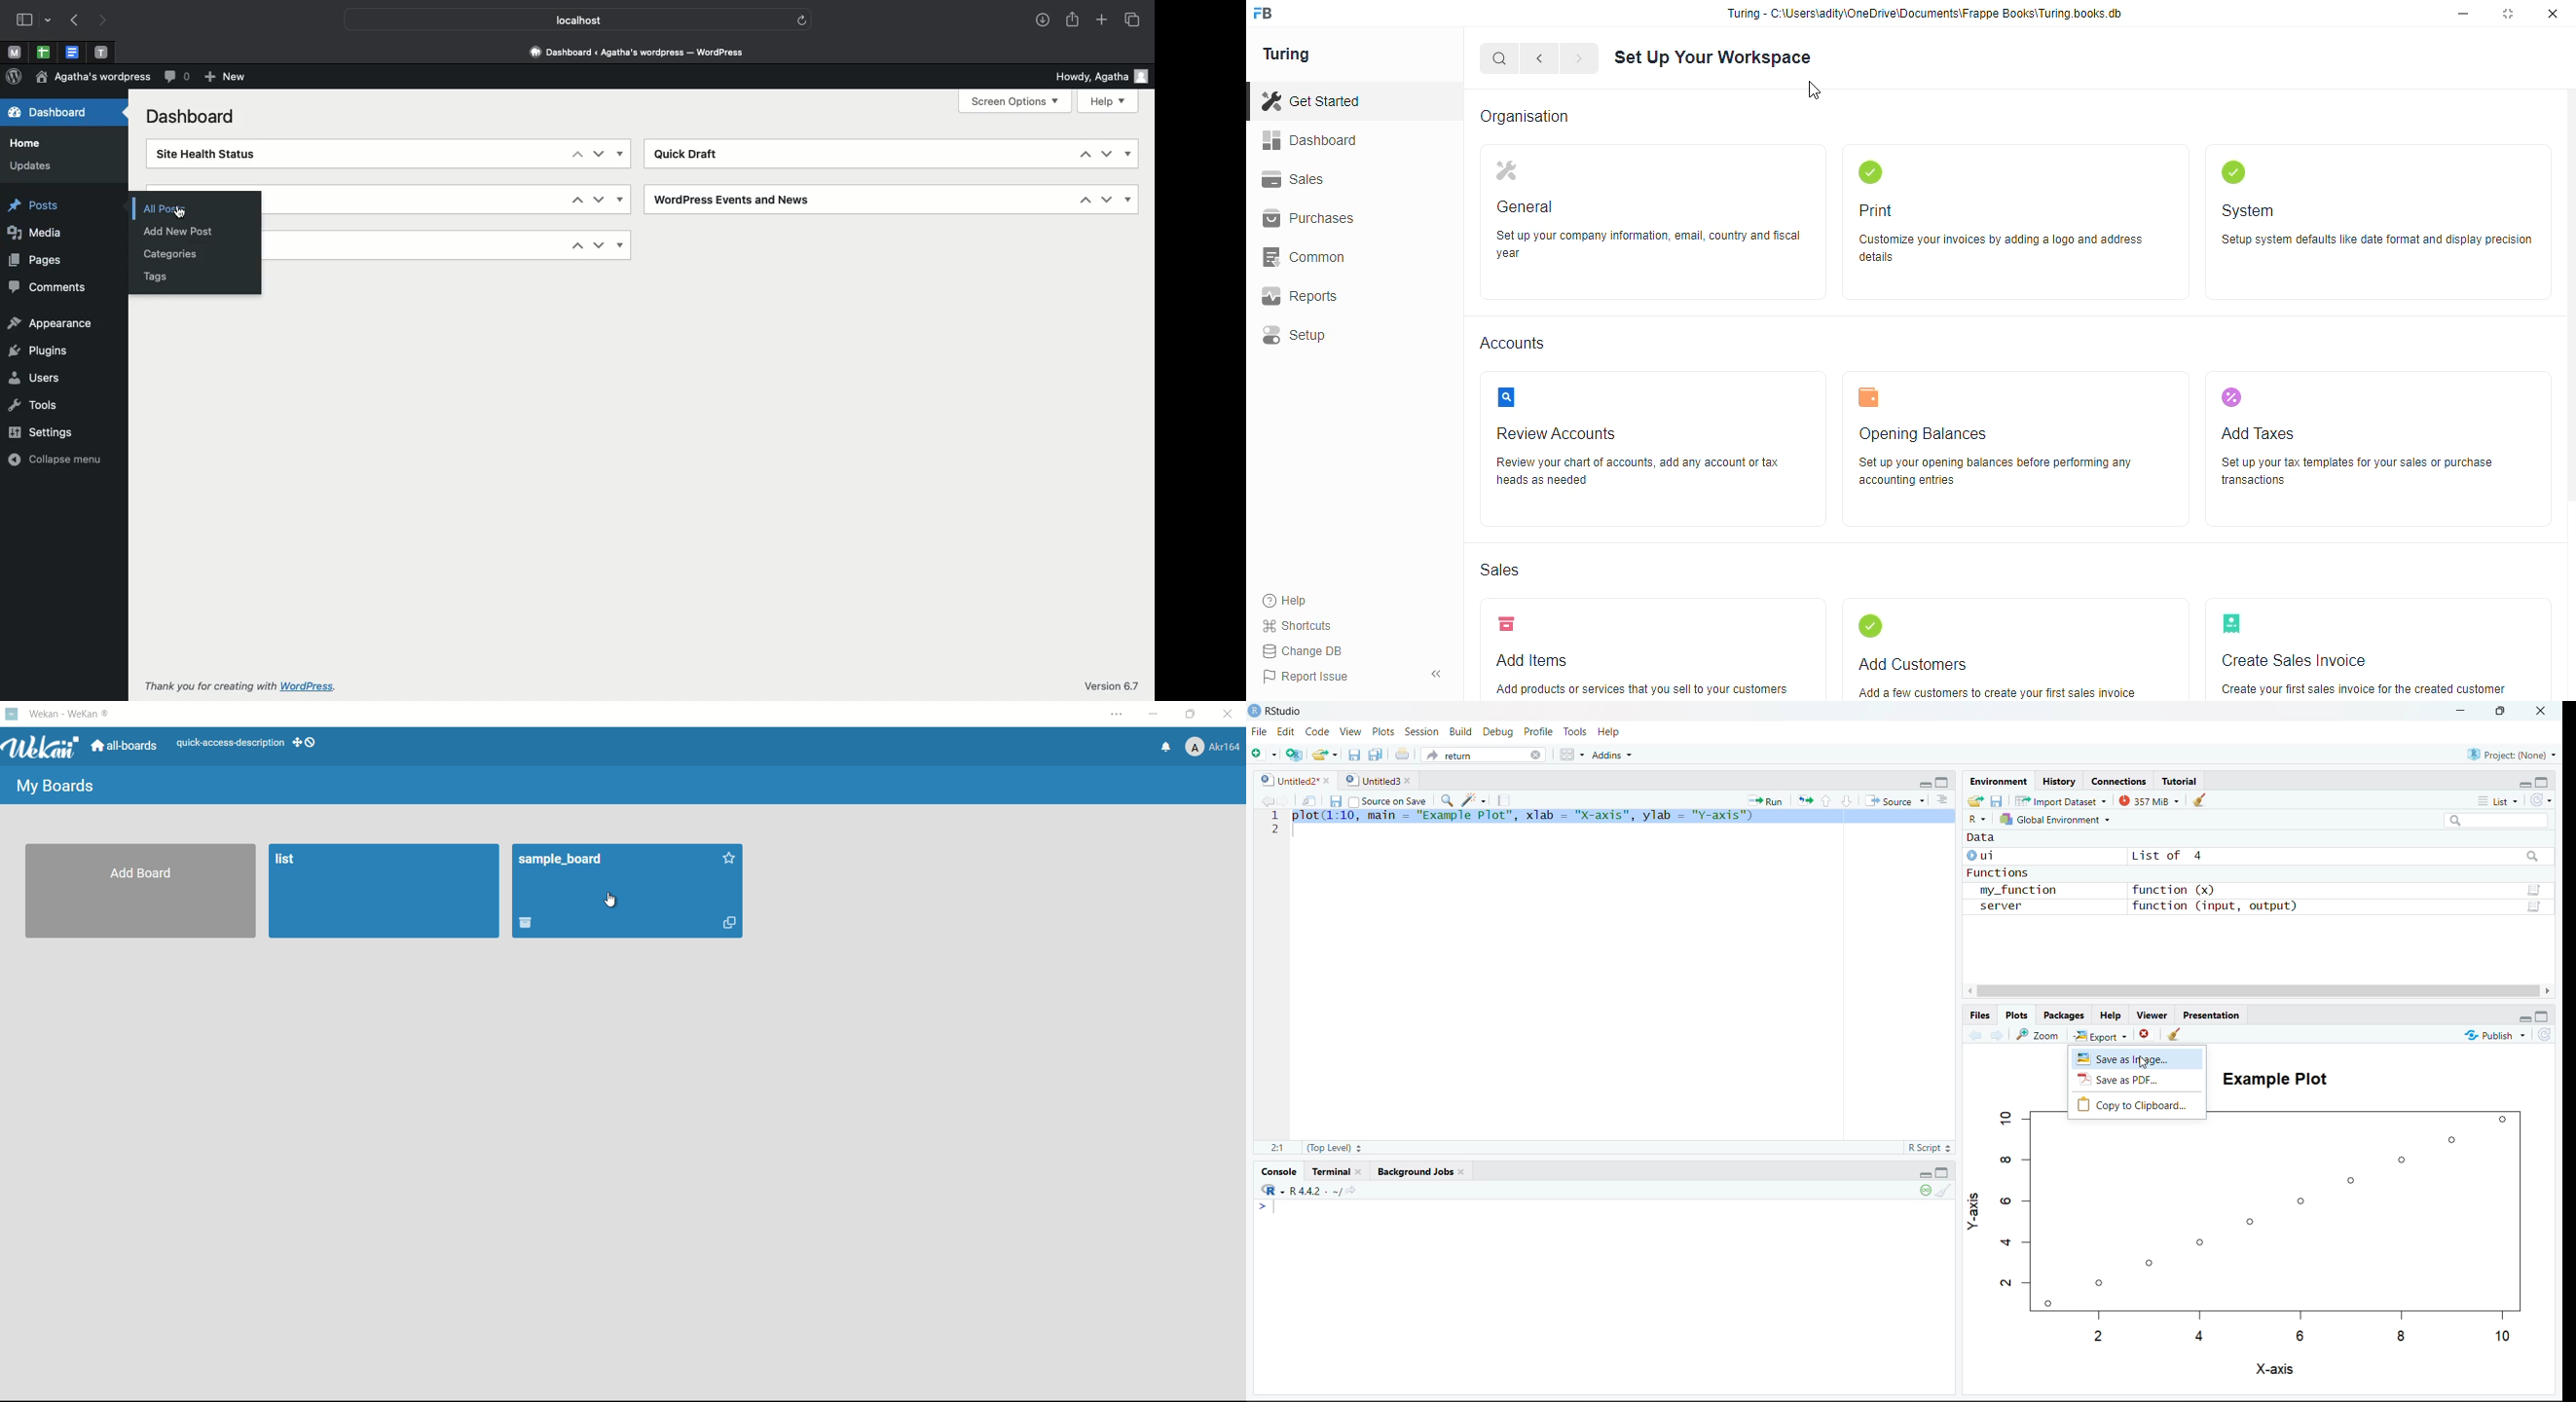 Image resolution: width=2576 pixels, height=1428 pixels. What do you see at coordinates (1997, 800) in the screenshot?
I see `Save workspace as` at bounding box center [1997, 800].